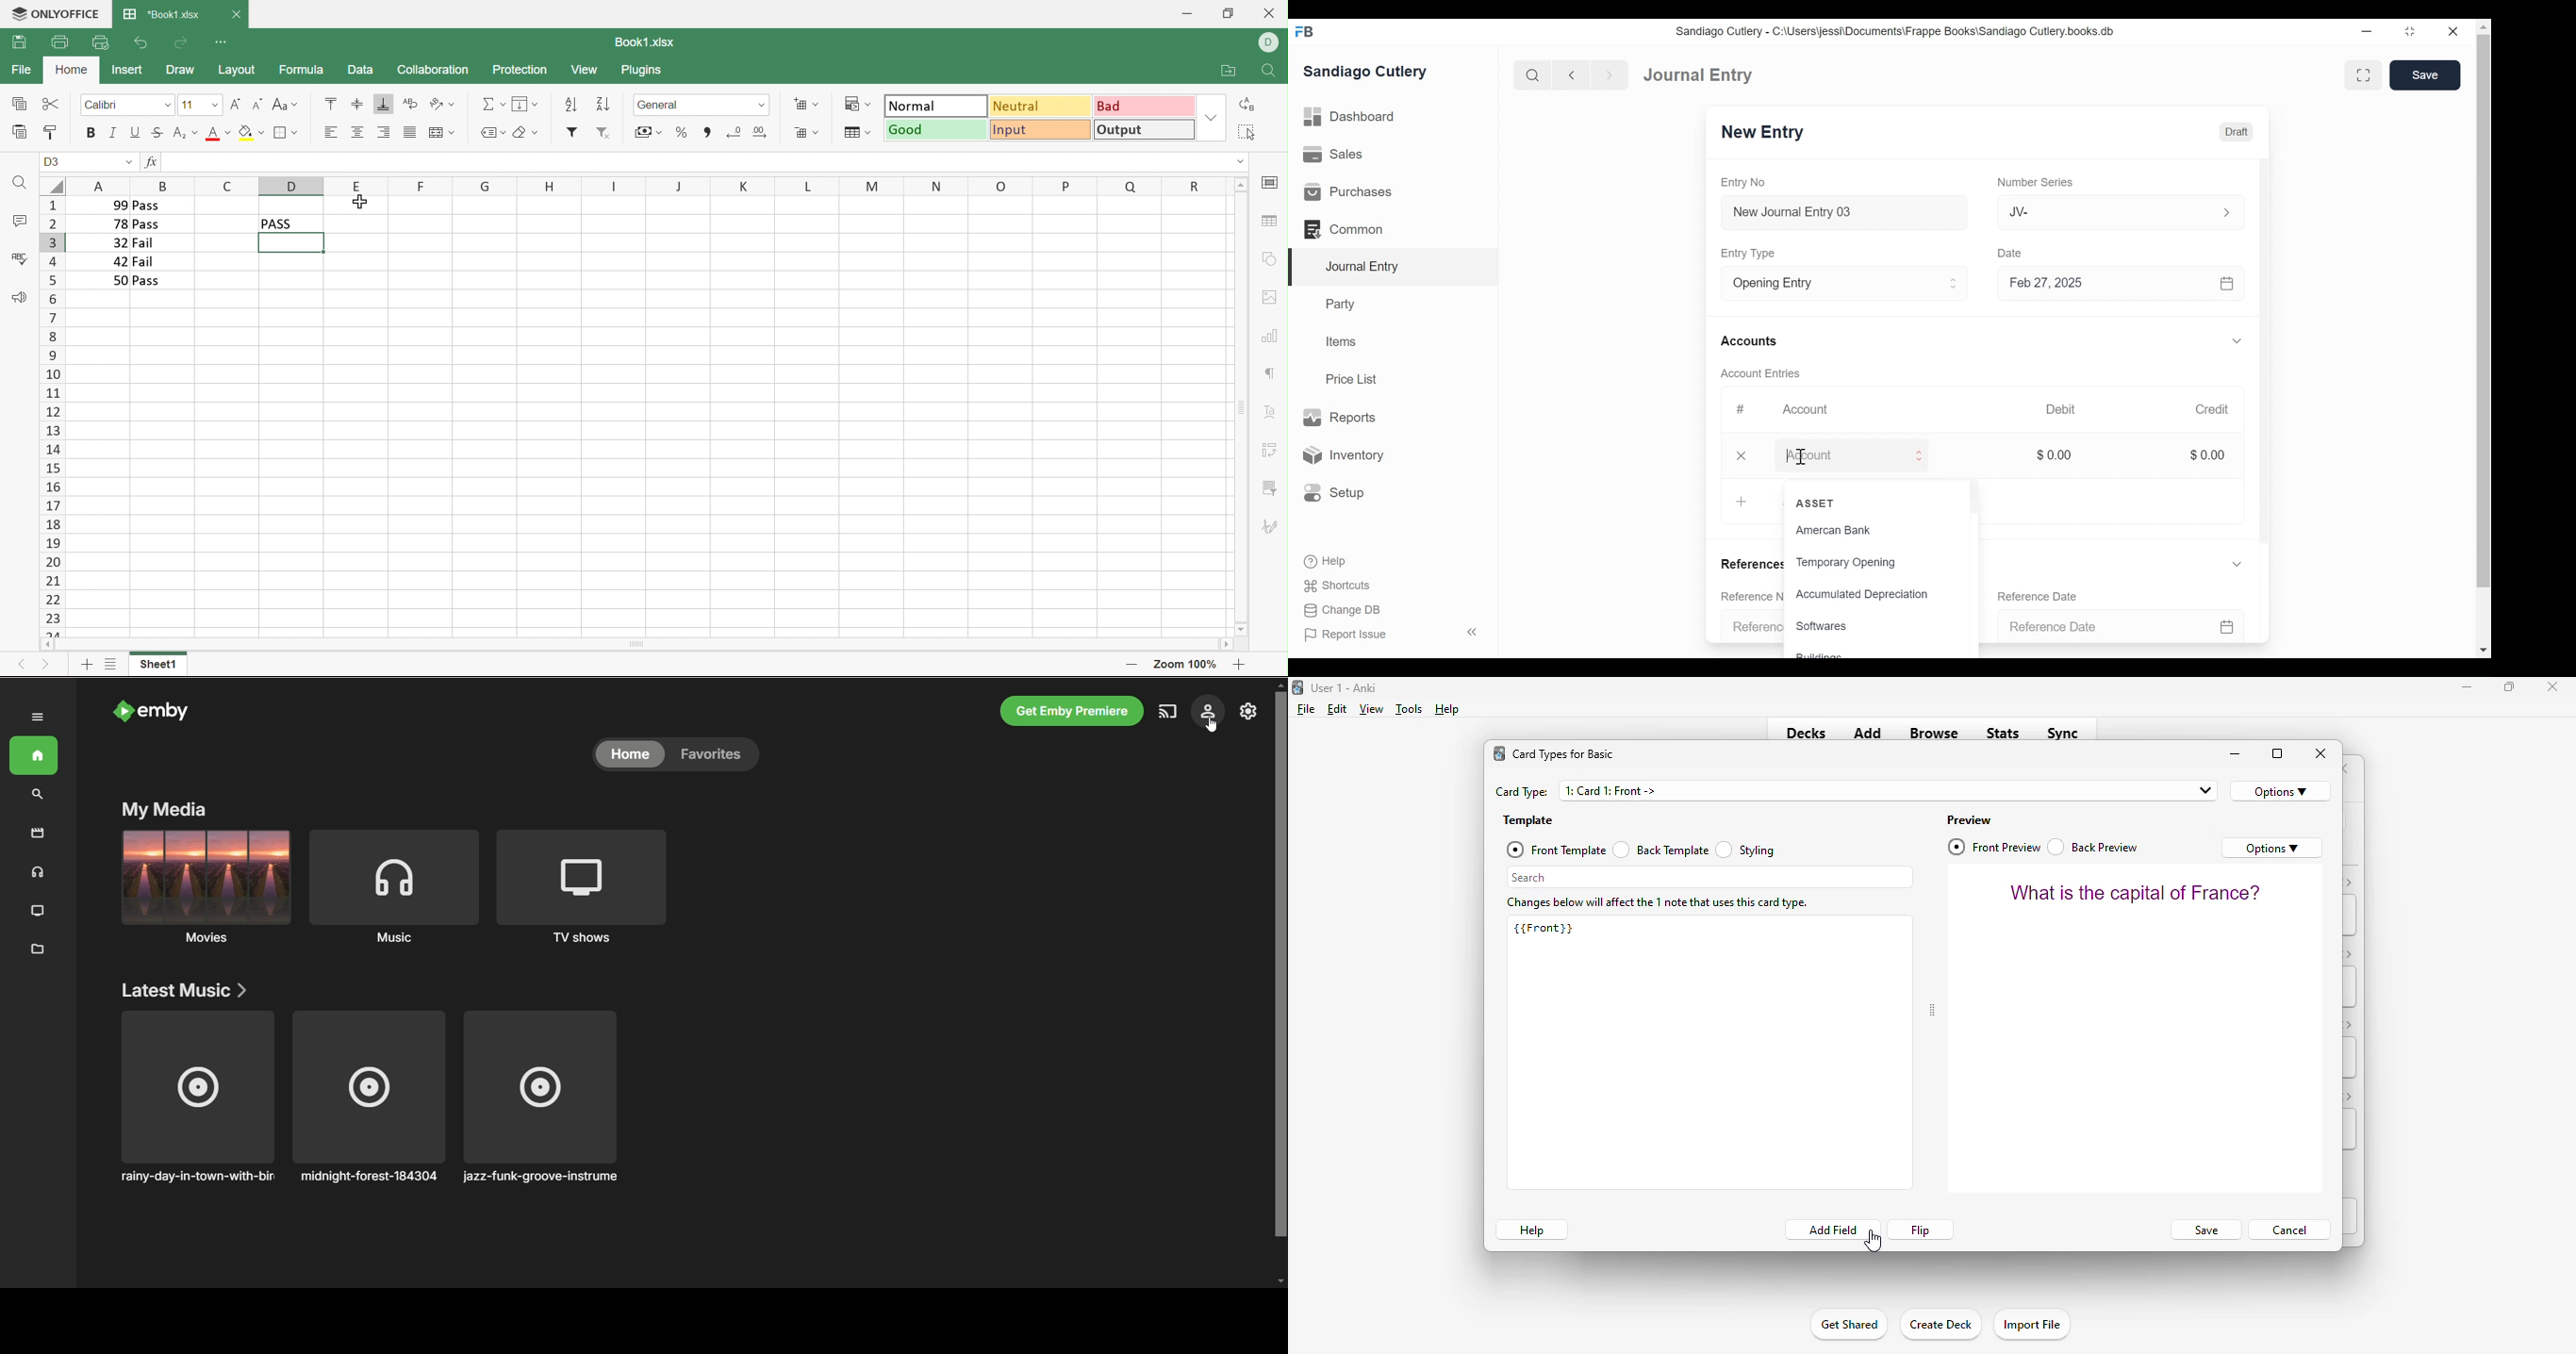  What do you see at coordinates (92, 133) in the screenshot?
I see `Bold` at bounding box center [92, 133].